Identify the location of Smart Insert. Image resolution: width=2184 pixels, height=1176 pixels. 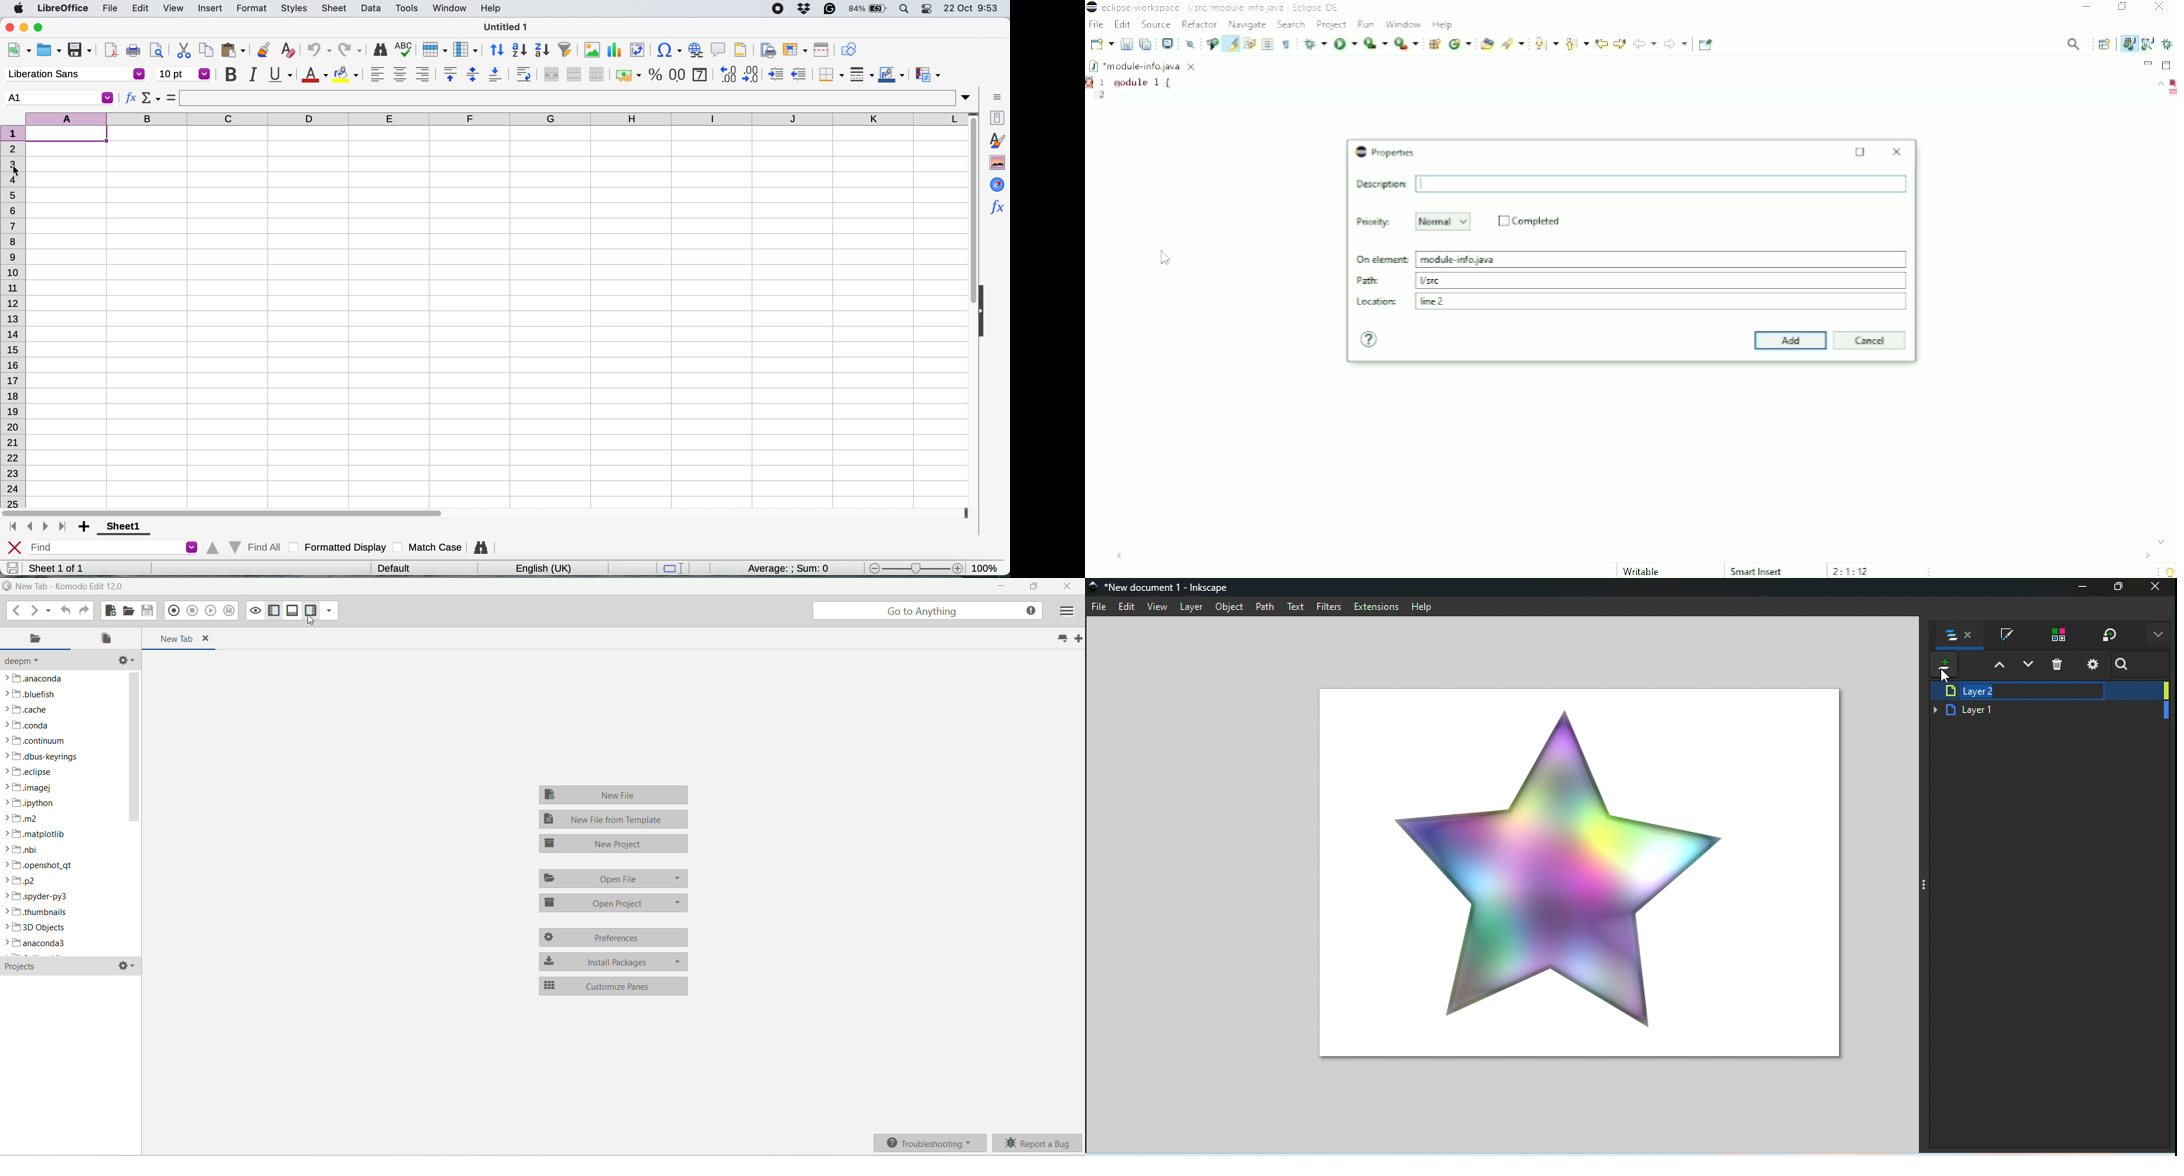
(1757, 571).